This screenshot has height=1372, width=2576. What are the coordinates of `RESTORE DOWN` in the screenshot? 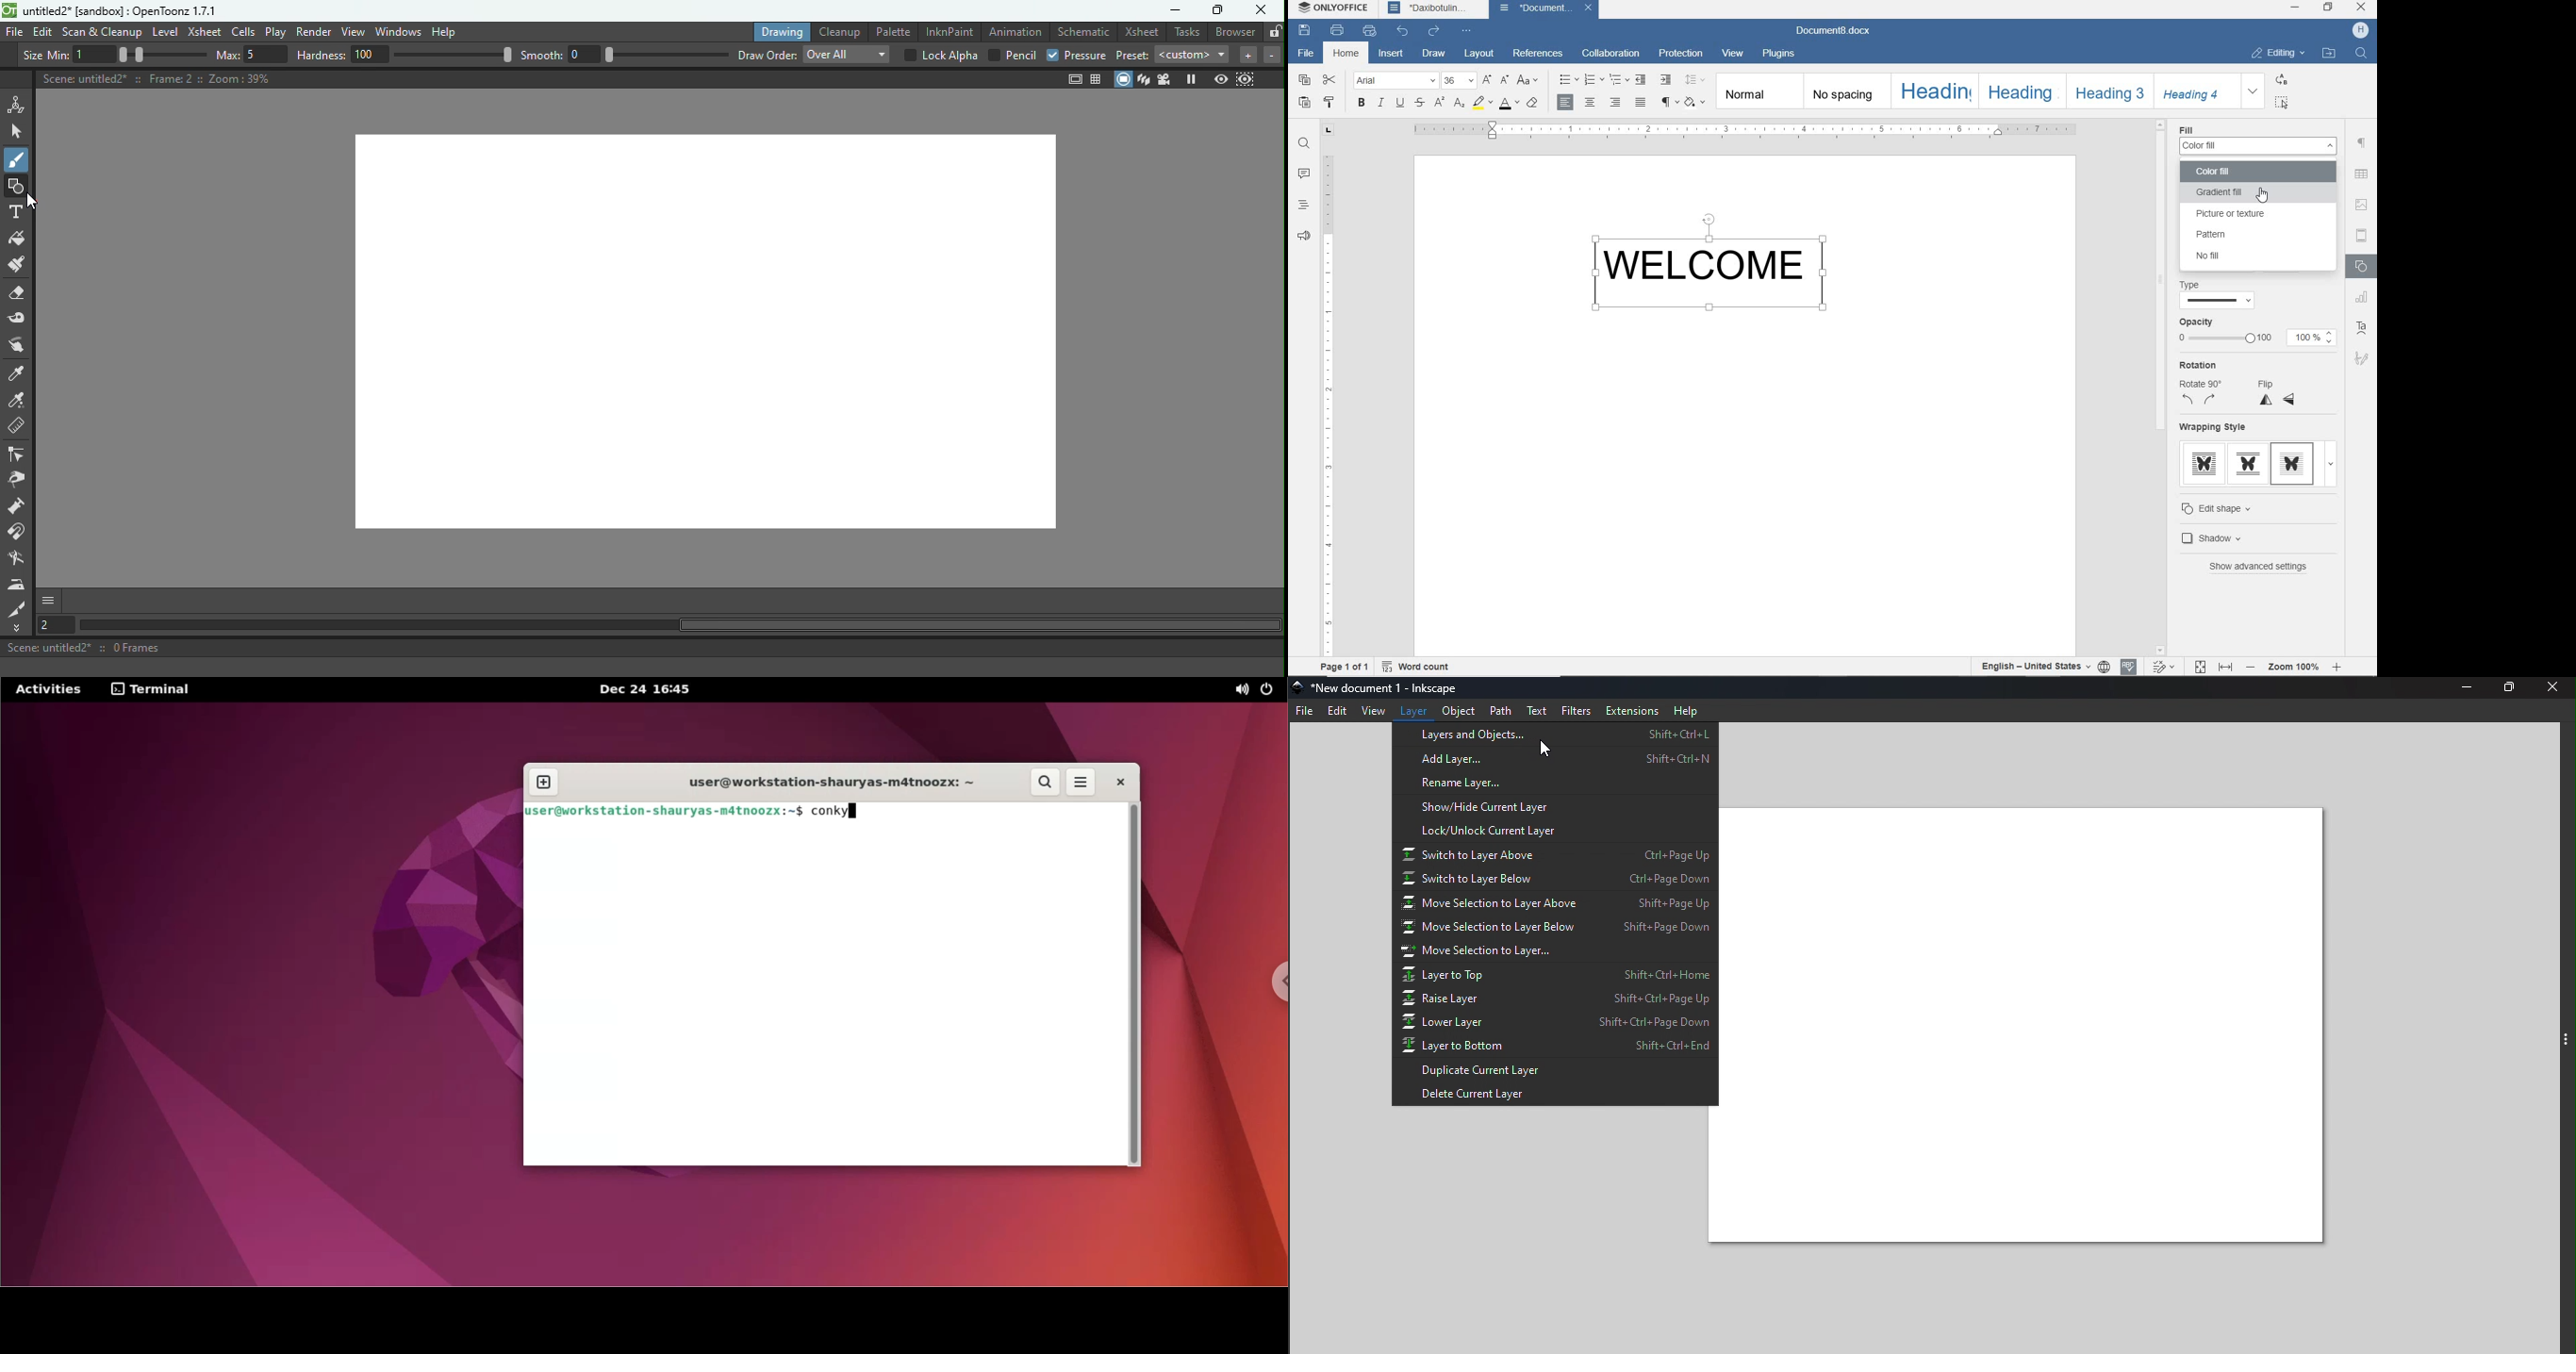 It's located at (2330, 8).